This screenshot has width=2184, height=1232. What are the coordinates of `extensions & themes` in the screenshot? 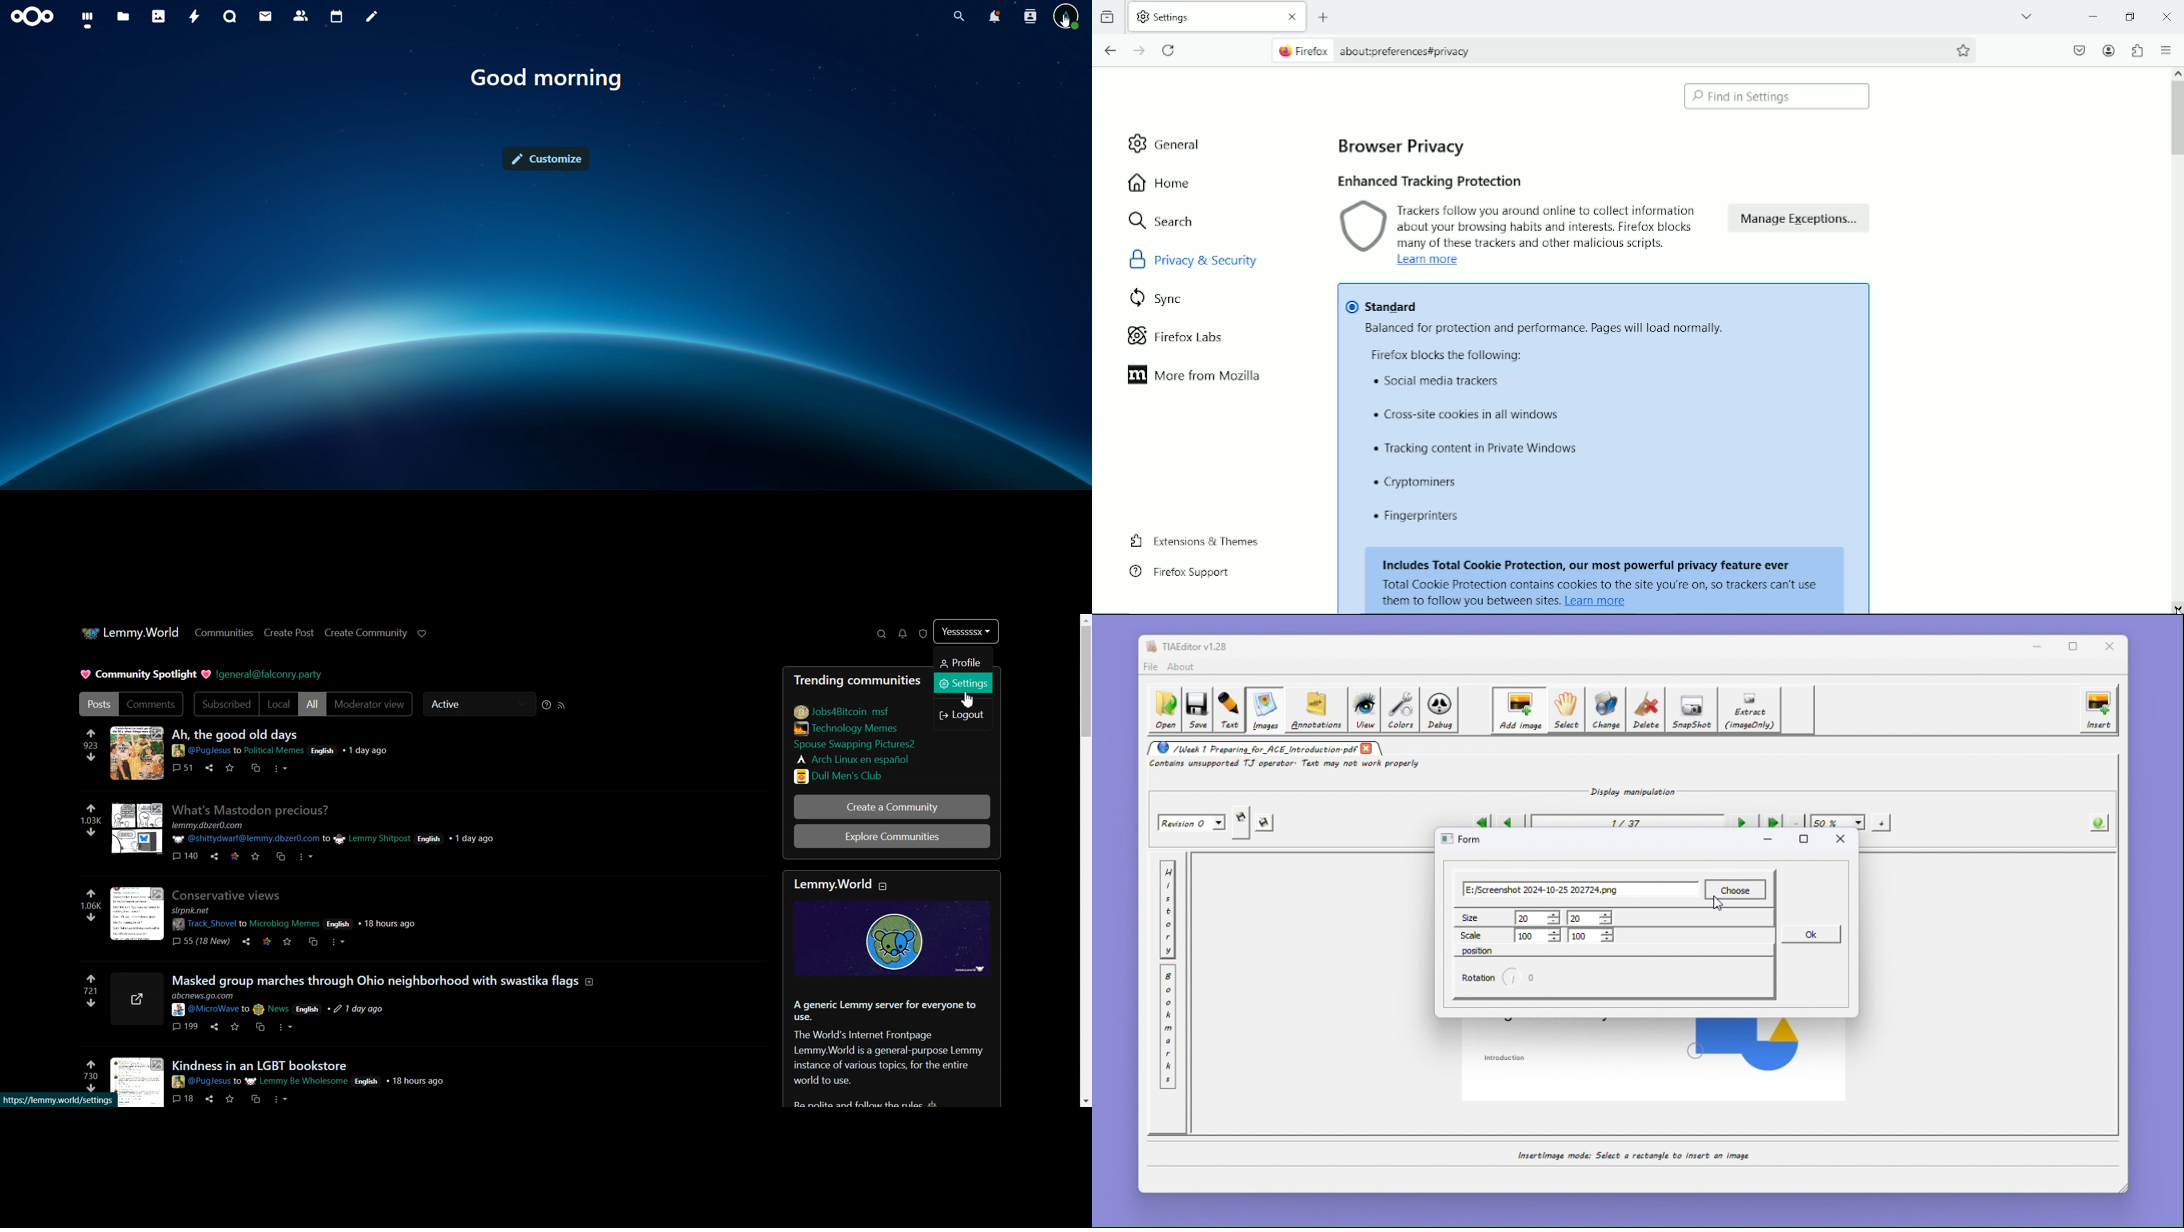 It's located at (1192, 541).